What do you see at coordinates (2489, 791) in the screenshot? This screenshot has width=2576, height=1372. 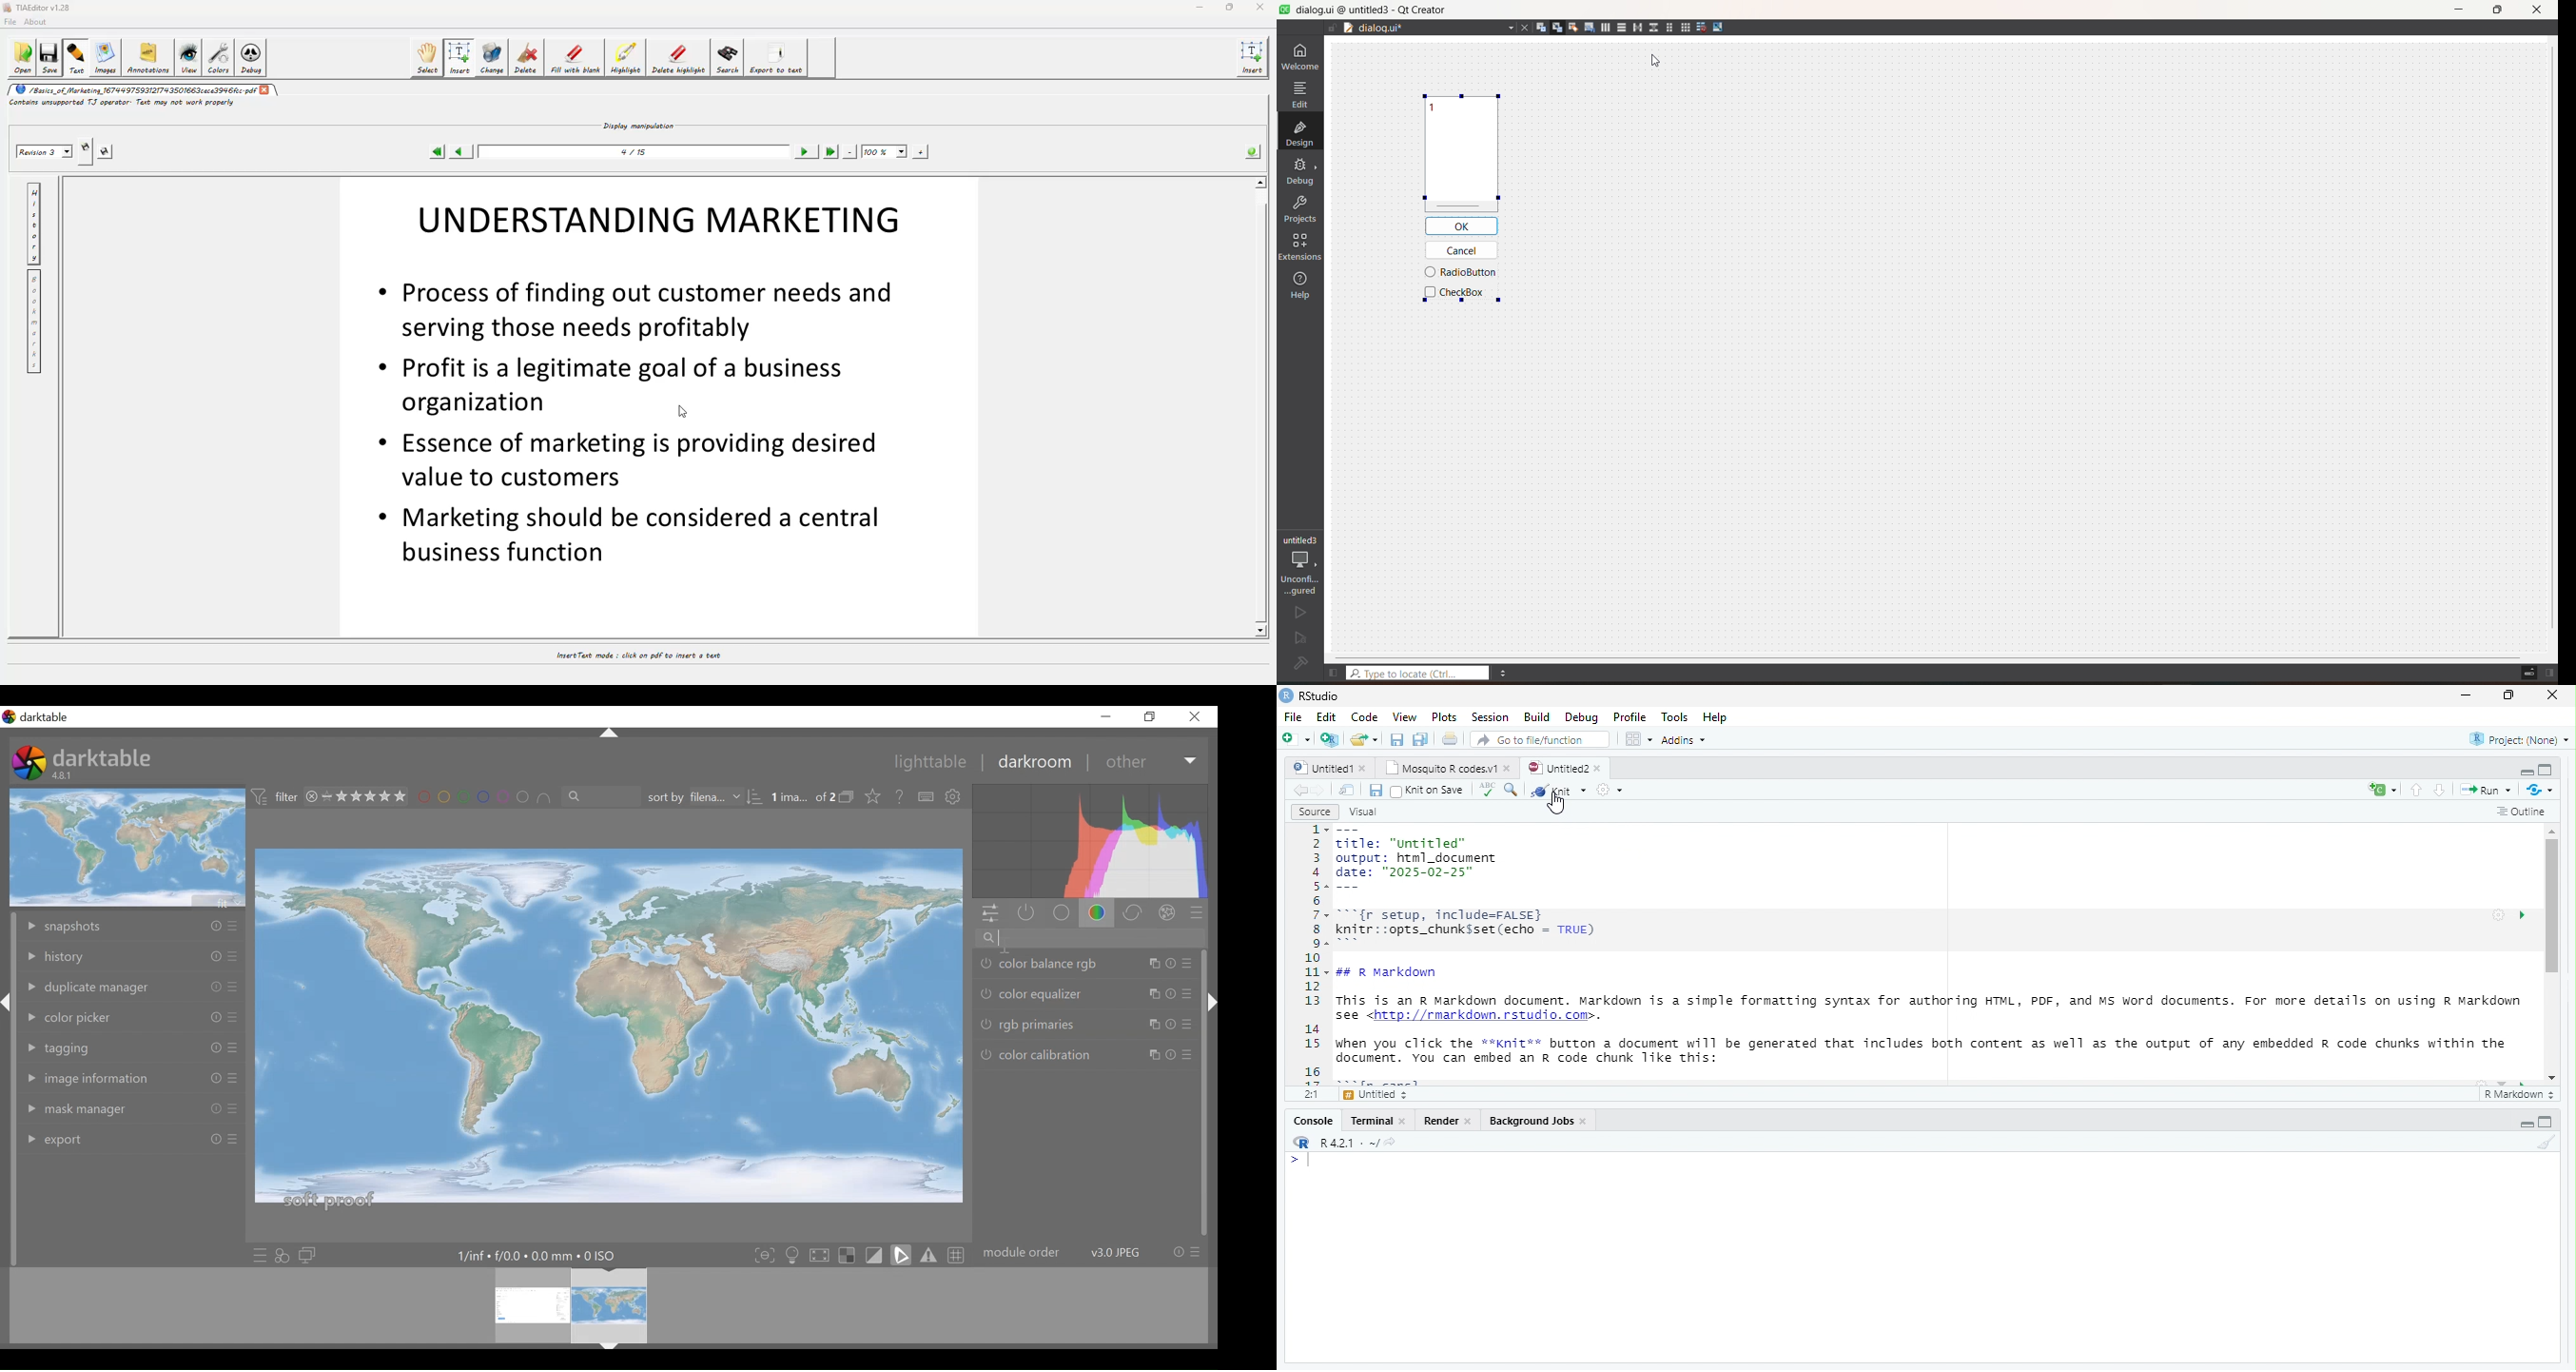 I see `Run` at bounding box center [2489, 791].